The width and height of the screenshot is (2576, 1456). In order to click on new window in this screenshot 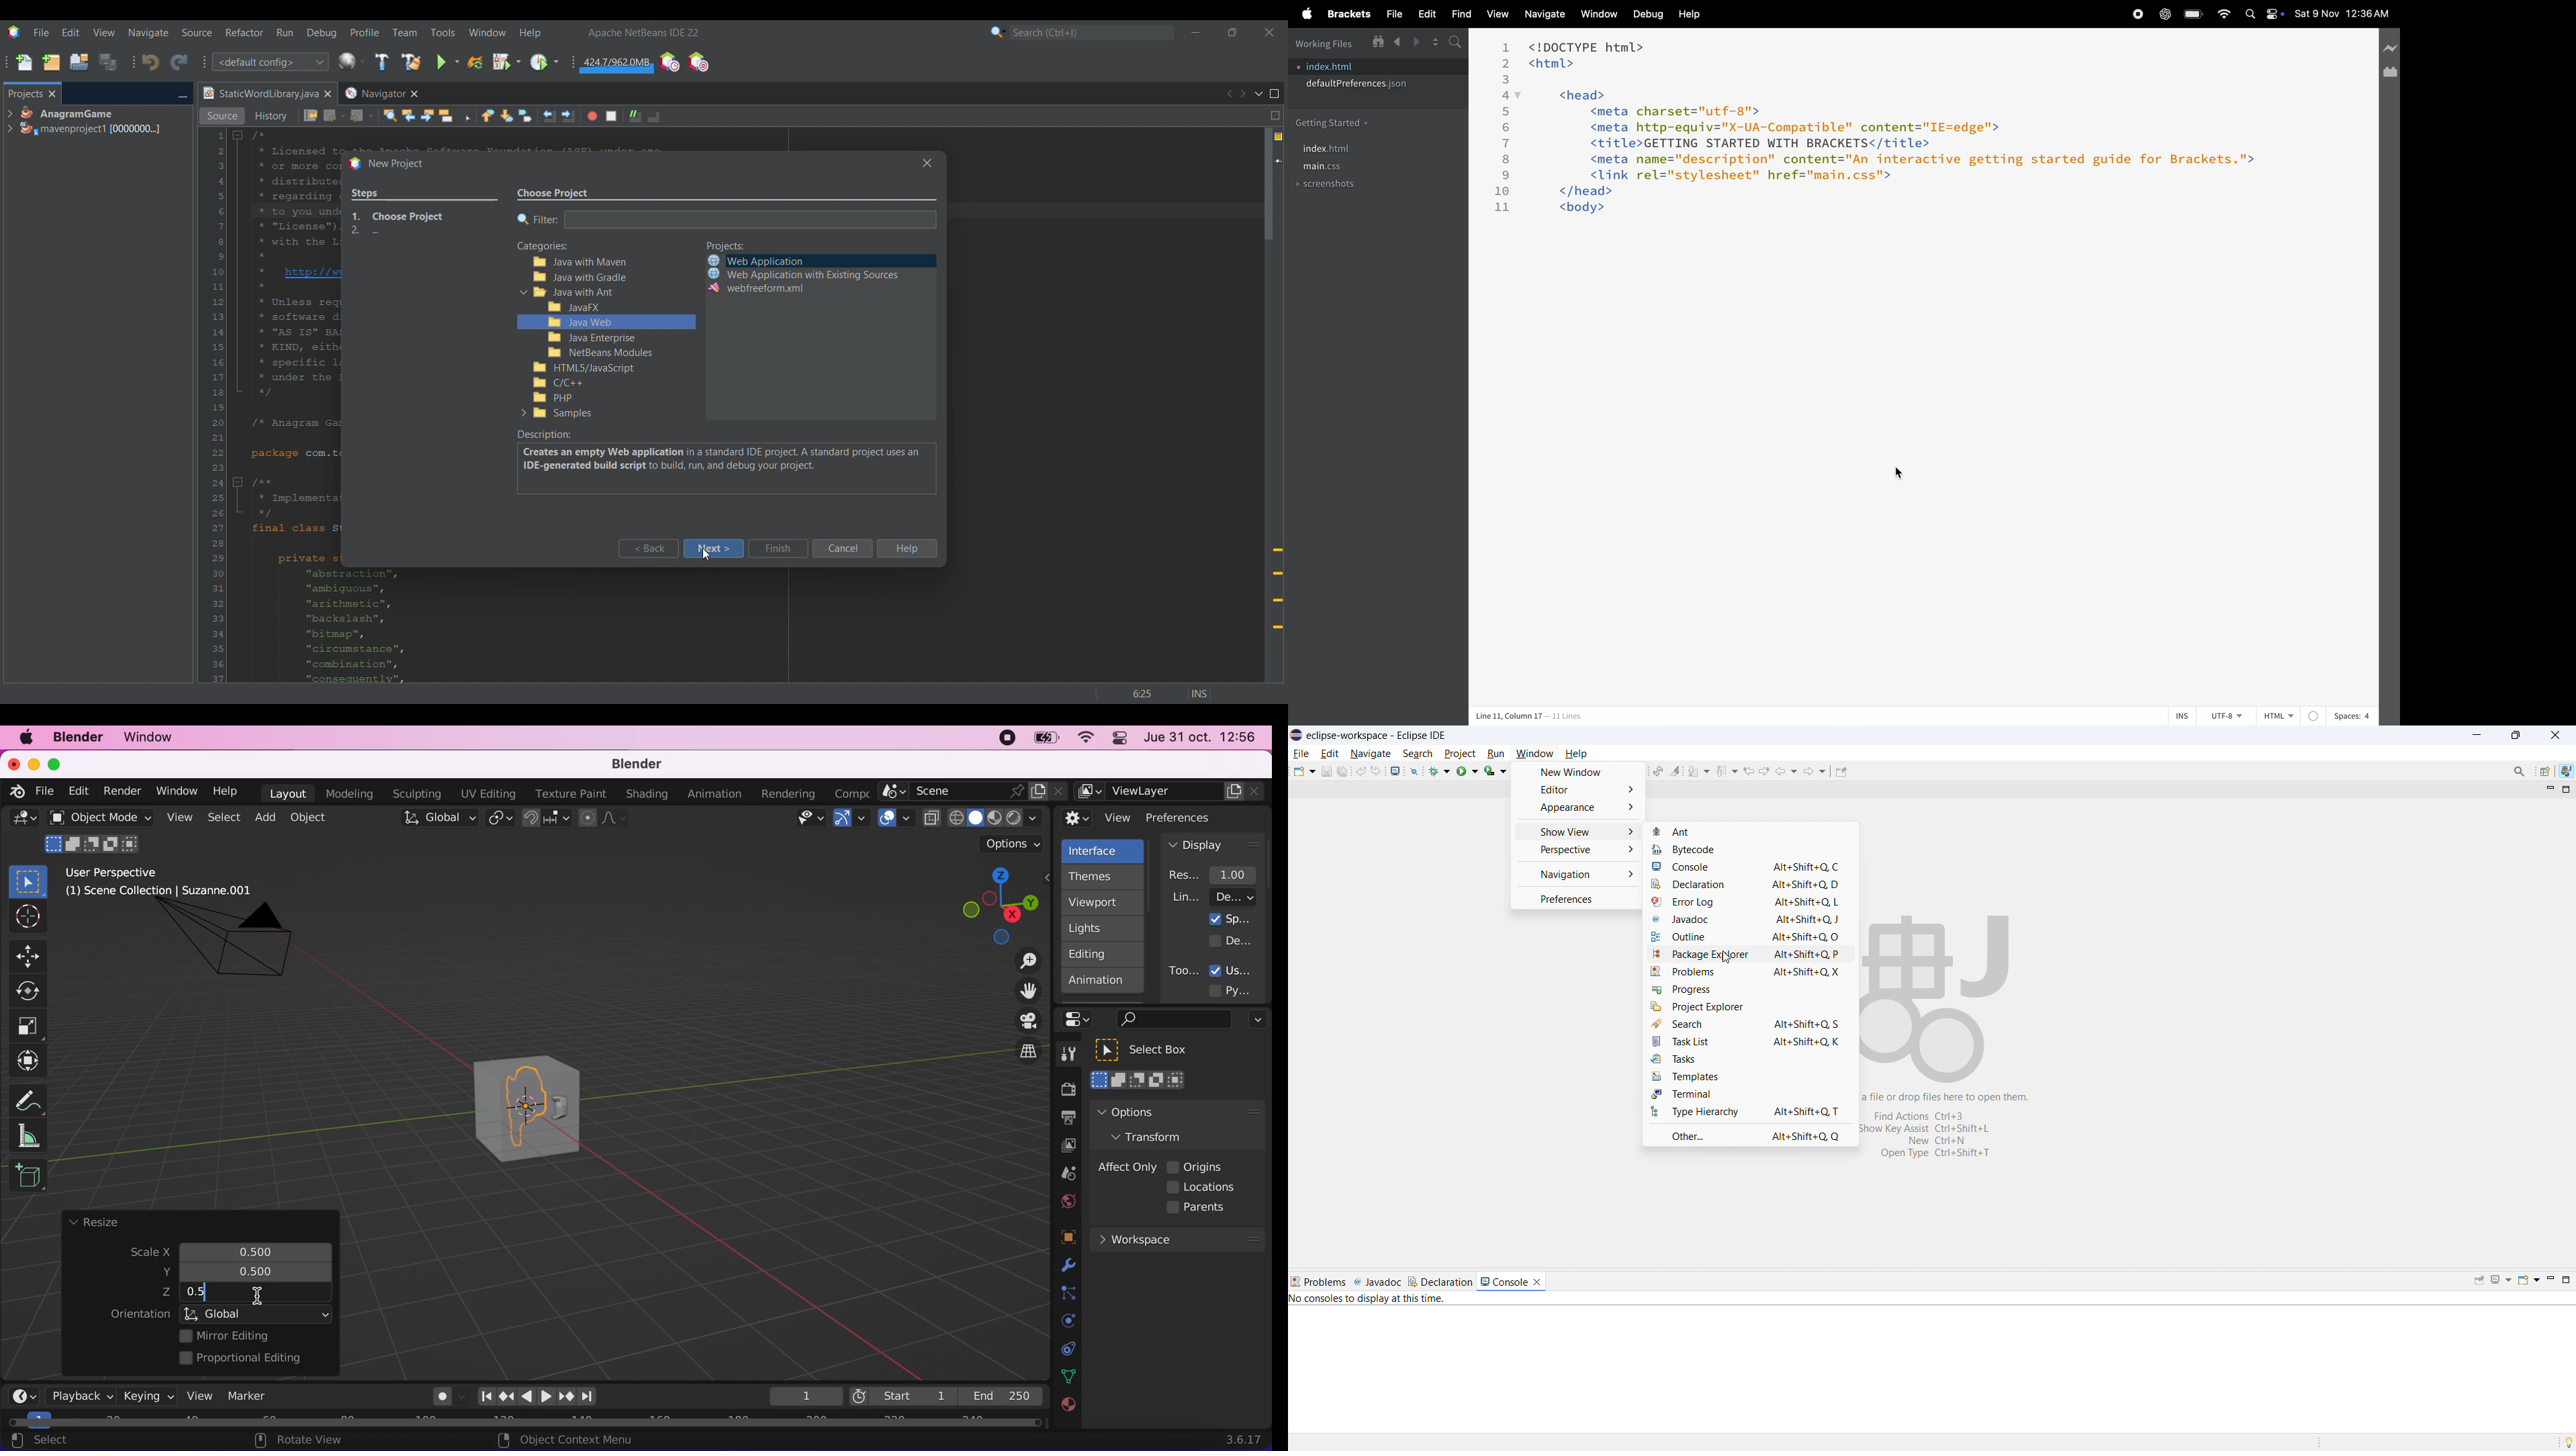, I will do `click(1579, 772)`.